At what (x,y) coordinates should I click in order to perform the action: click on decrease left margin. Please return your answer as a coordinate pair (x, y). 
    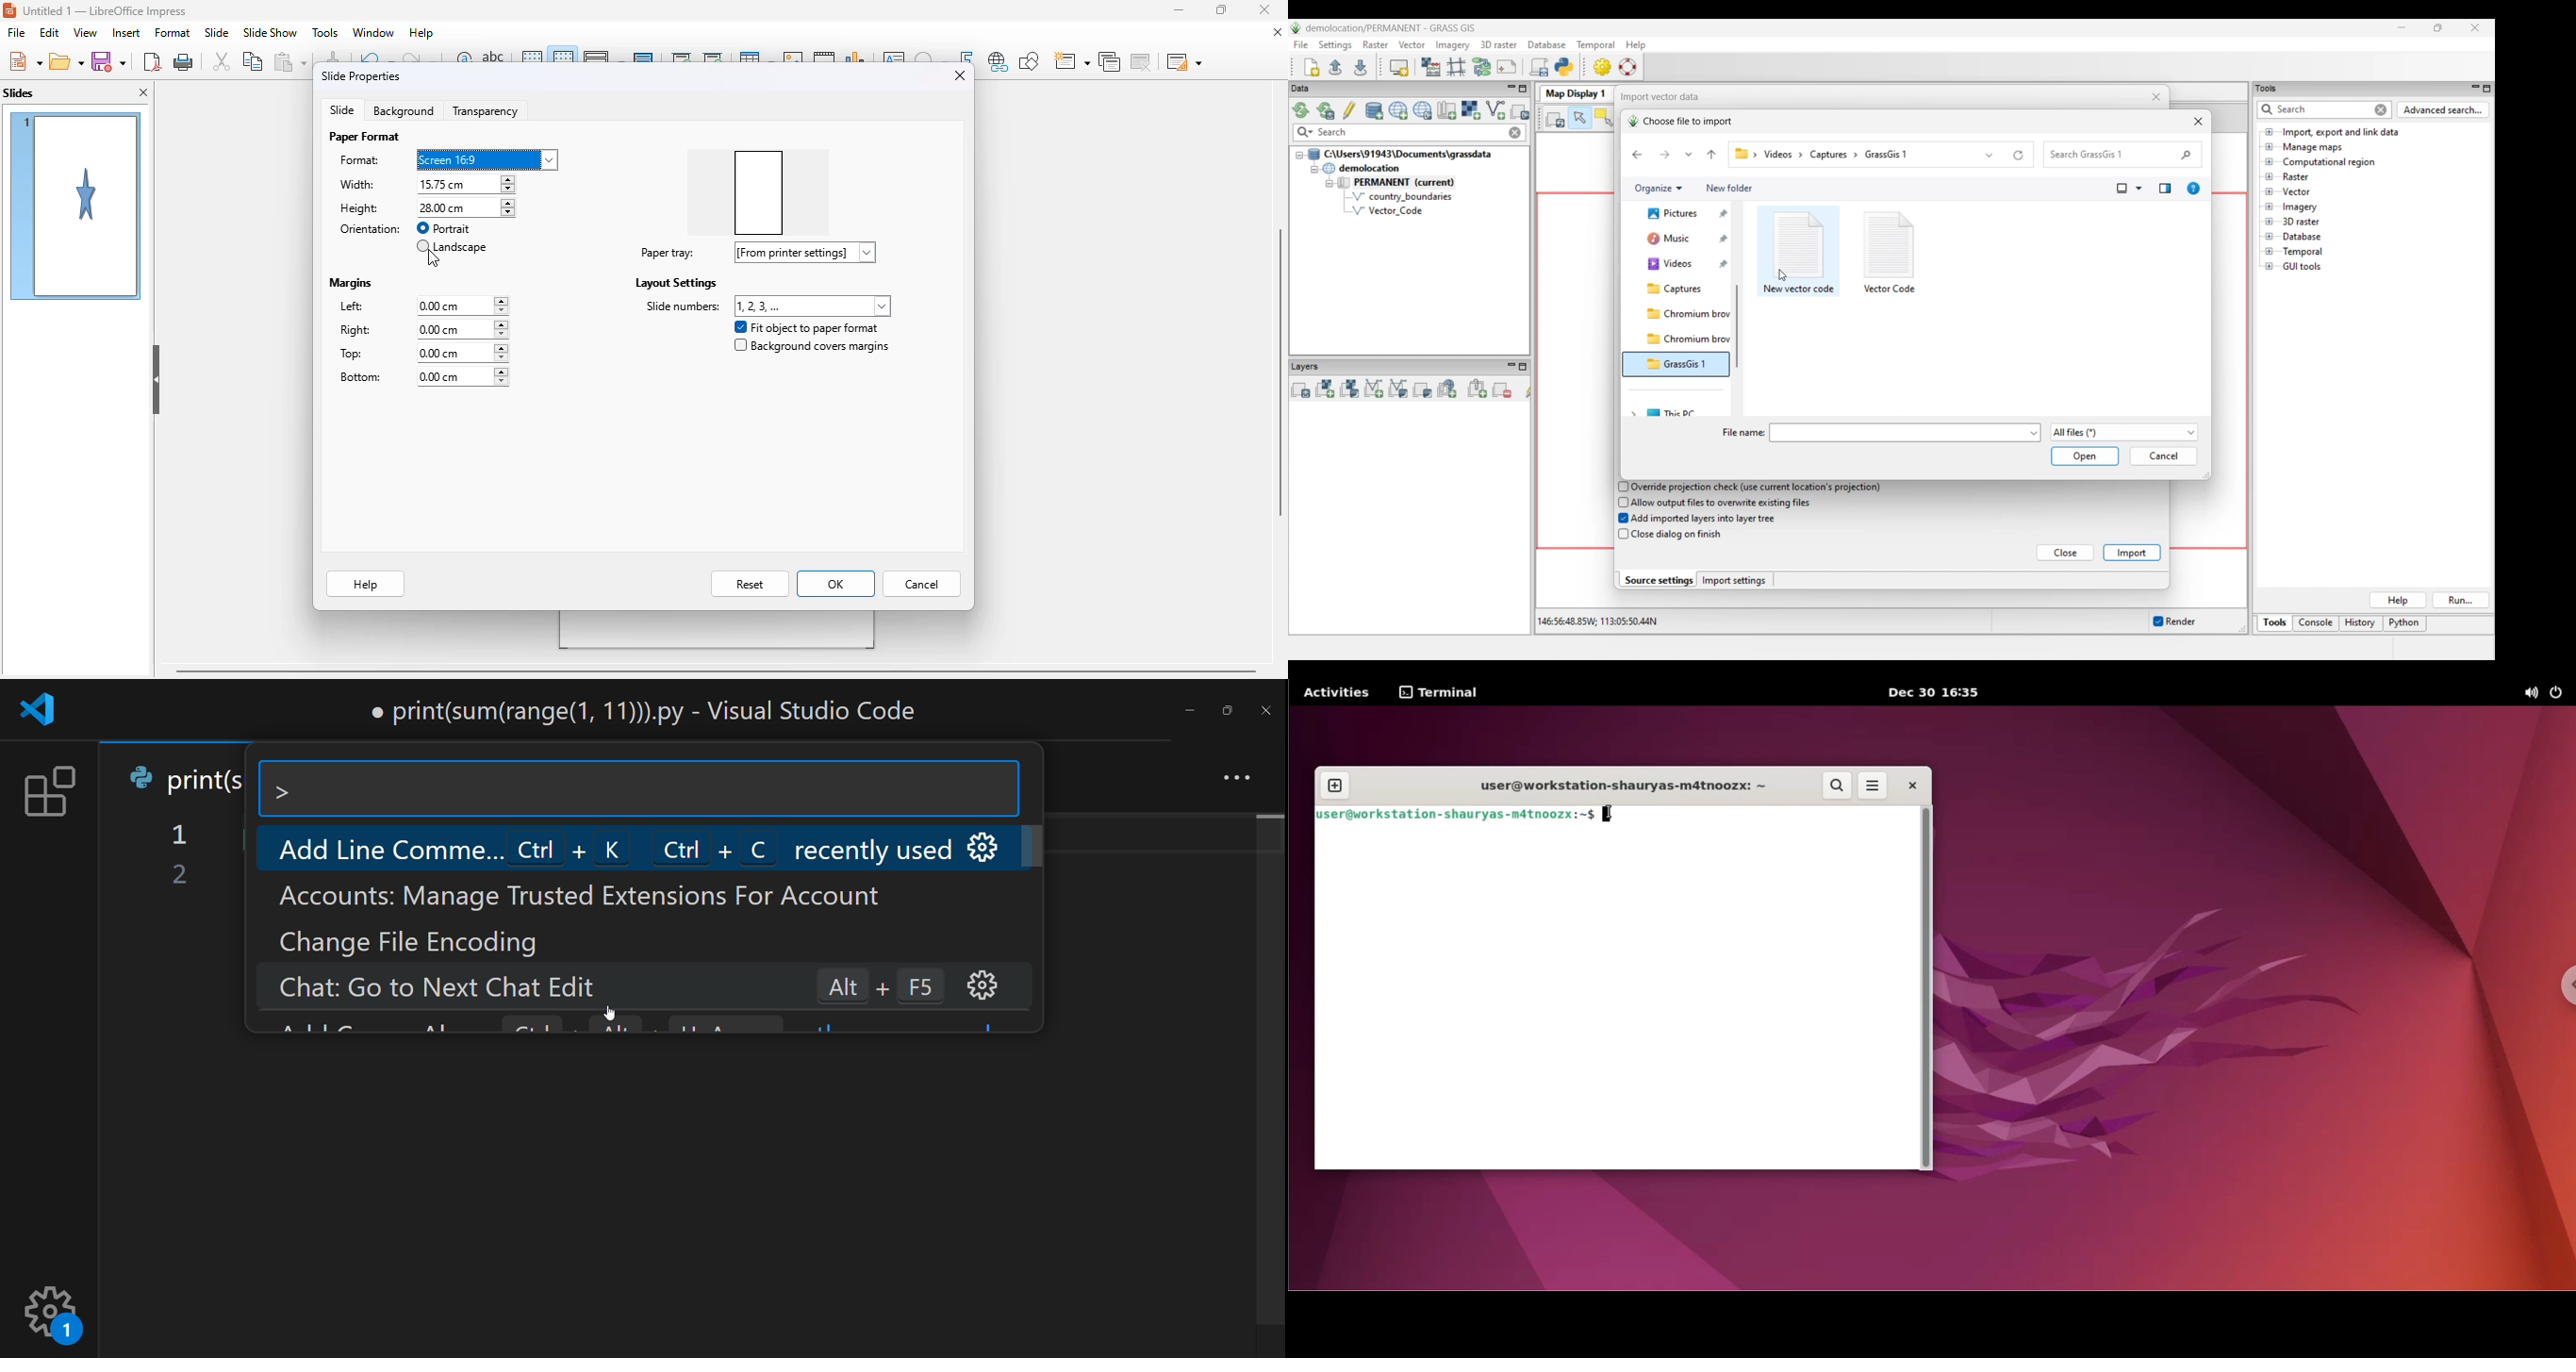
    Looking at the image, I should click on (503, 312).